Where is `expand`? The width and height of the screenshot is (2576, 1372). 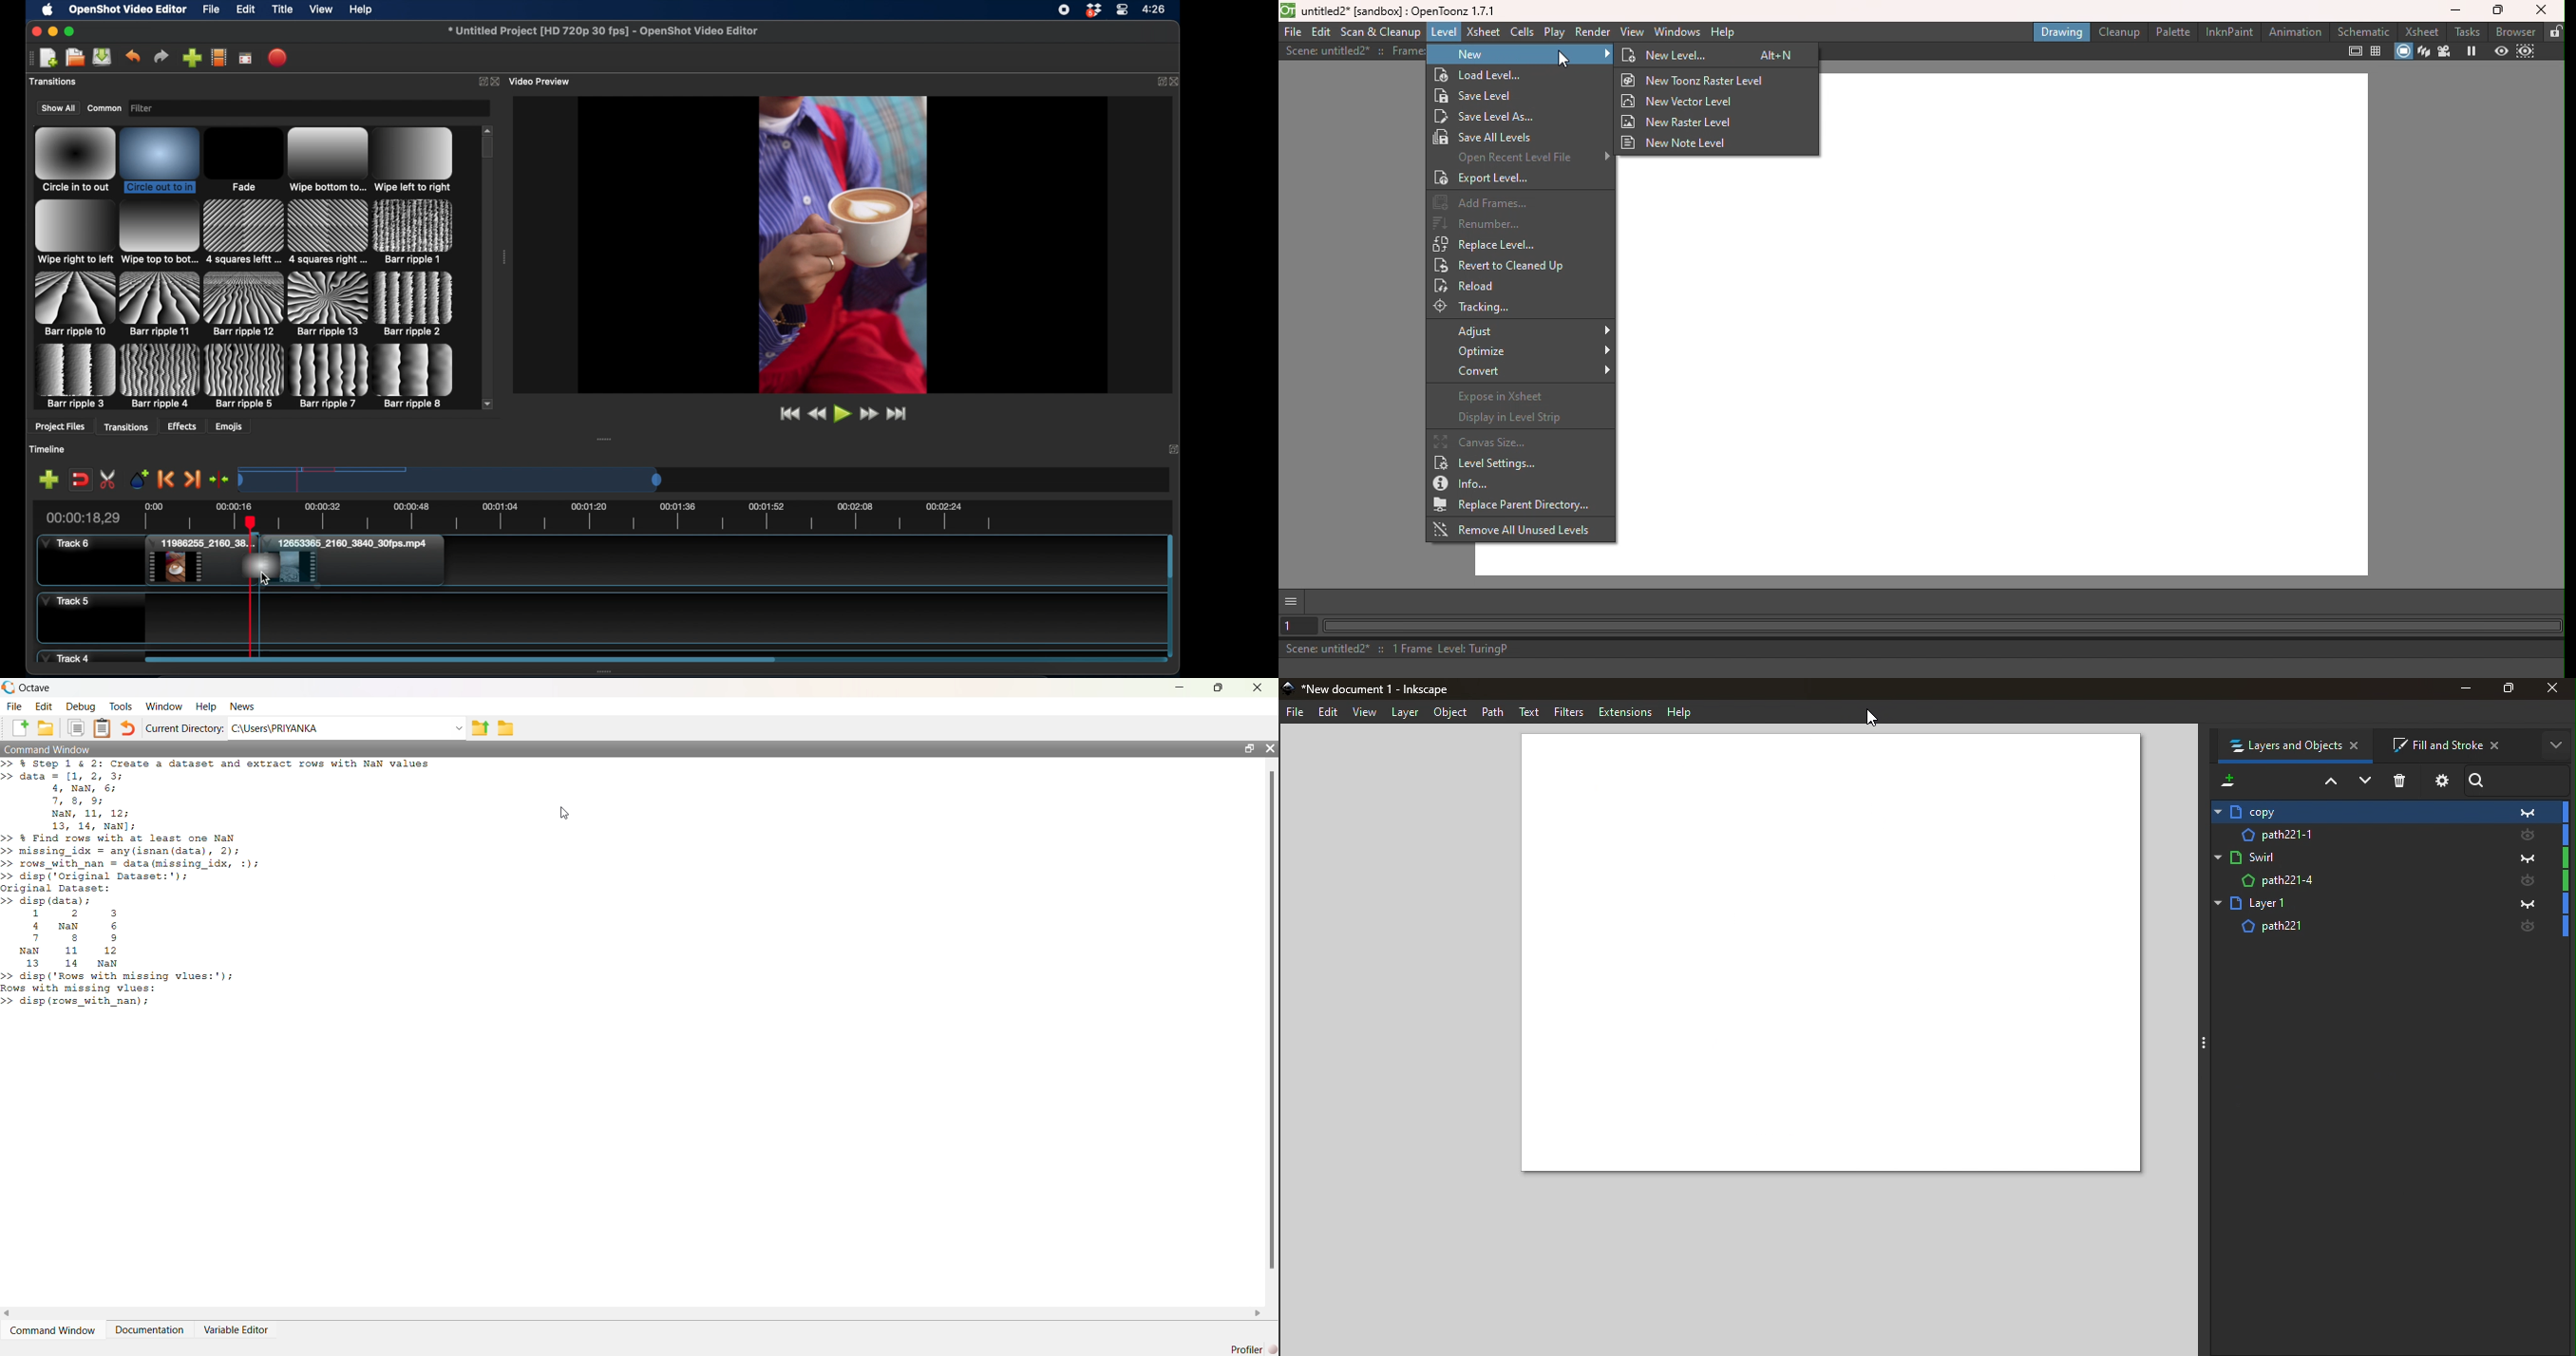 expand is located at coordinates (481, 81).